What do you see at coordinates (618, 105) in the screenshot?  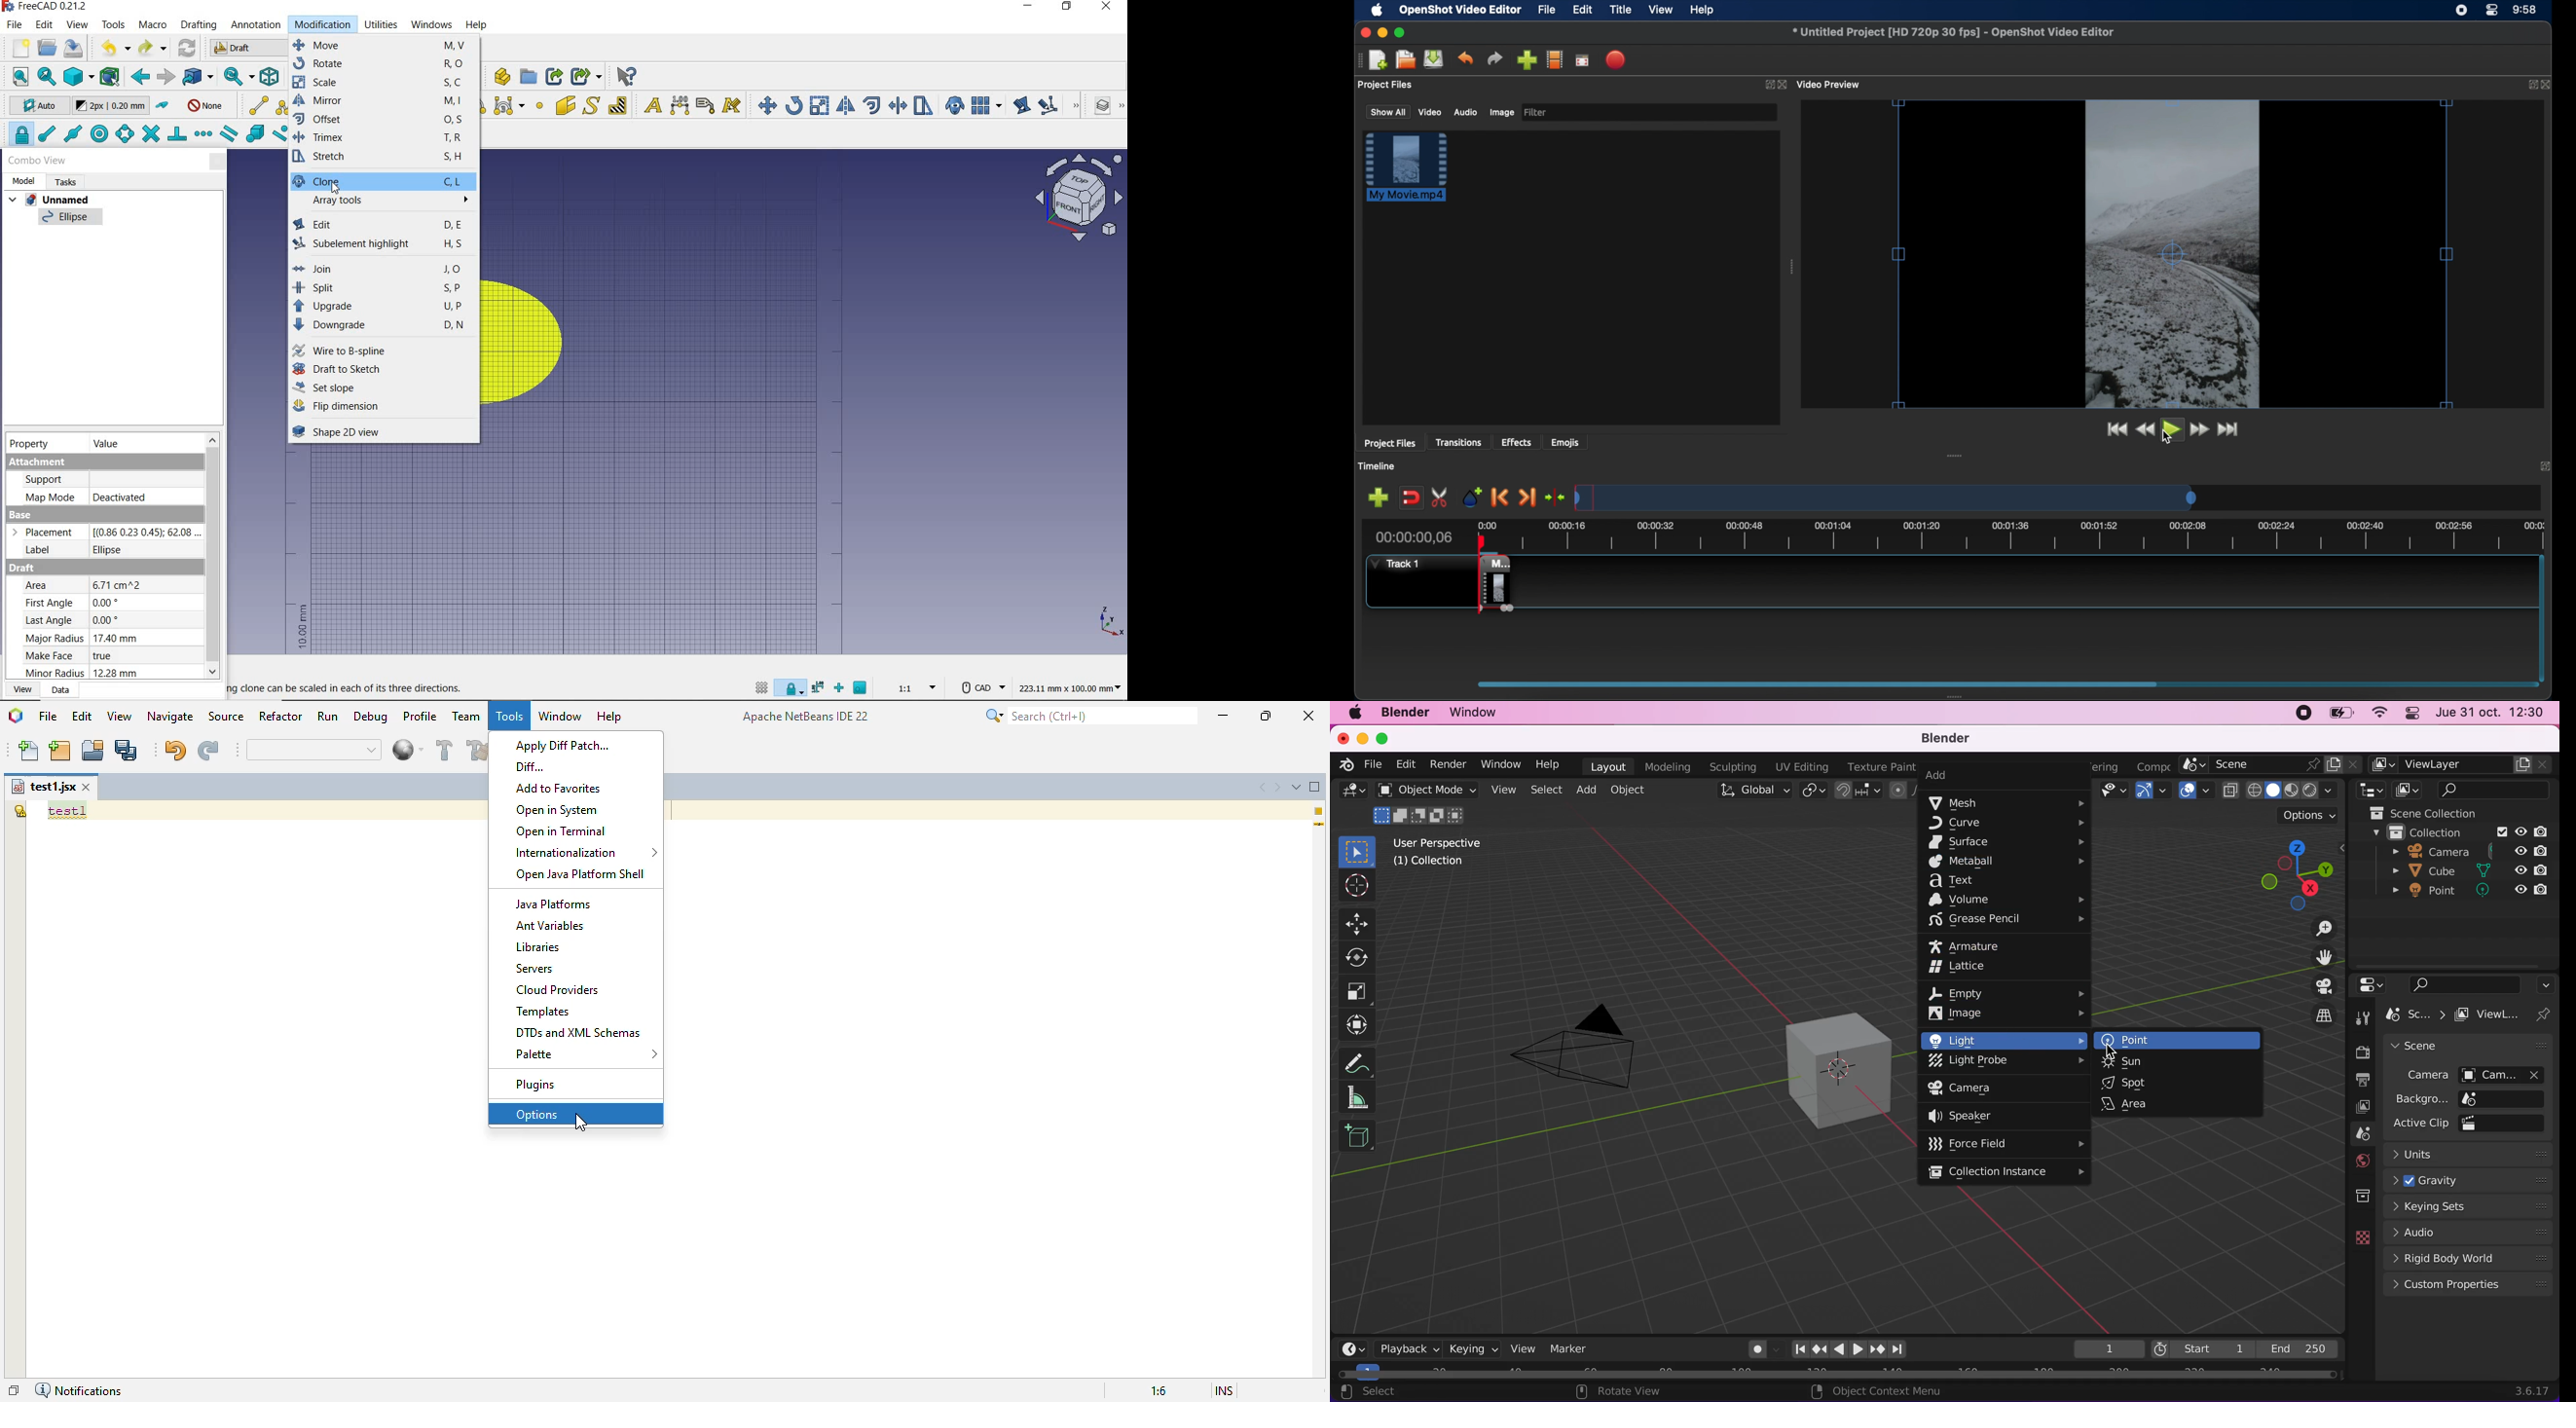 I see `hatch` at bounding box center [618, 105].